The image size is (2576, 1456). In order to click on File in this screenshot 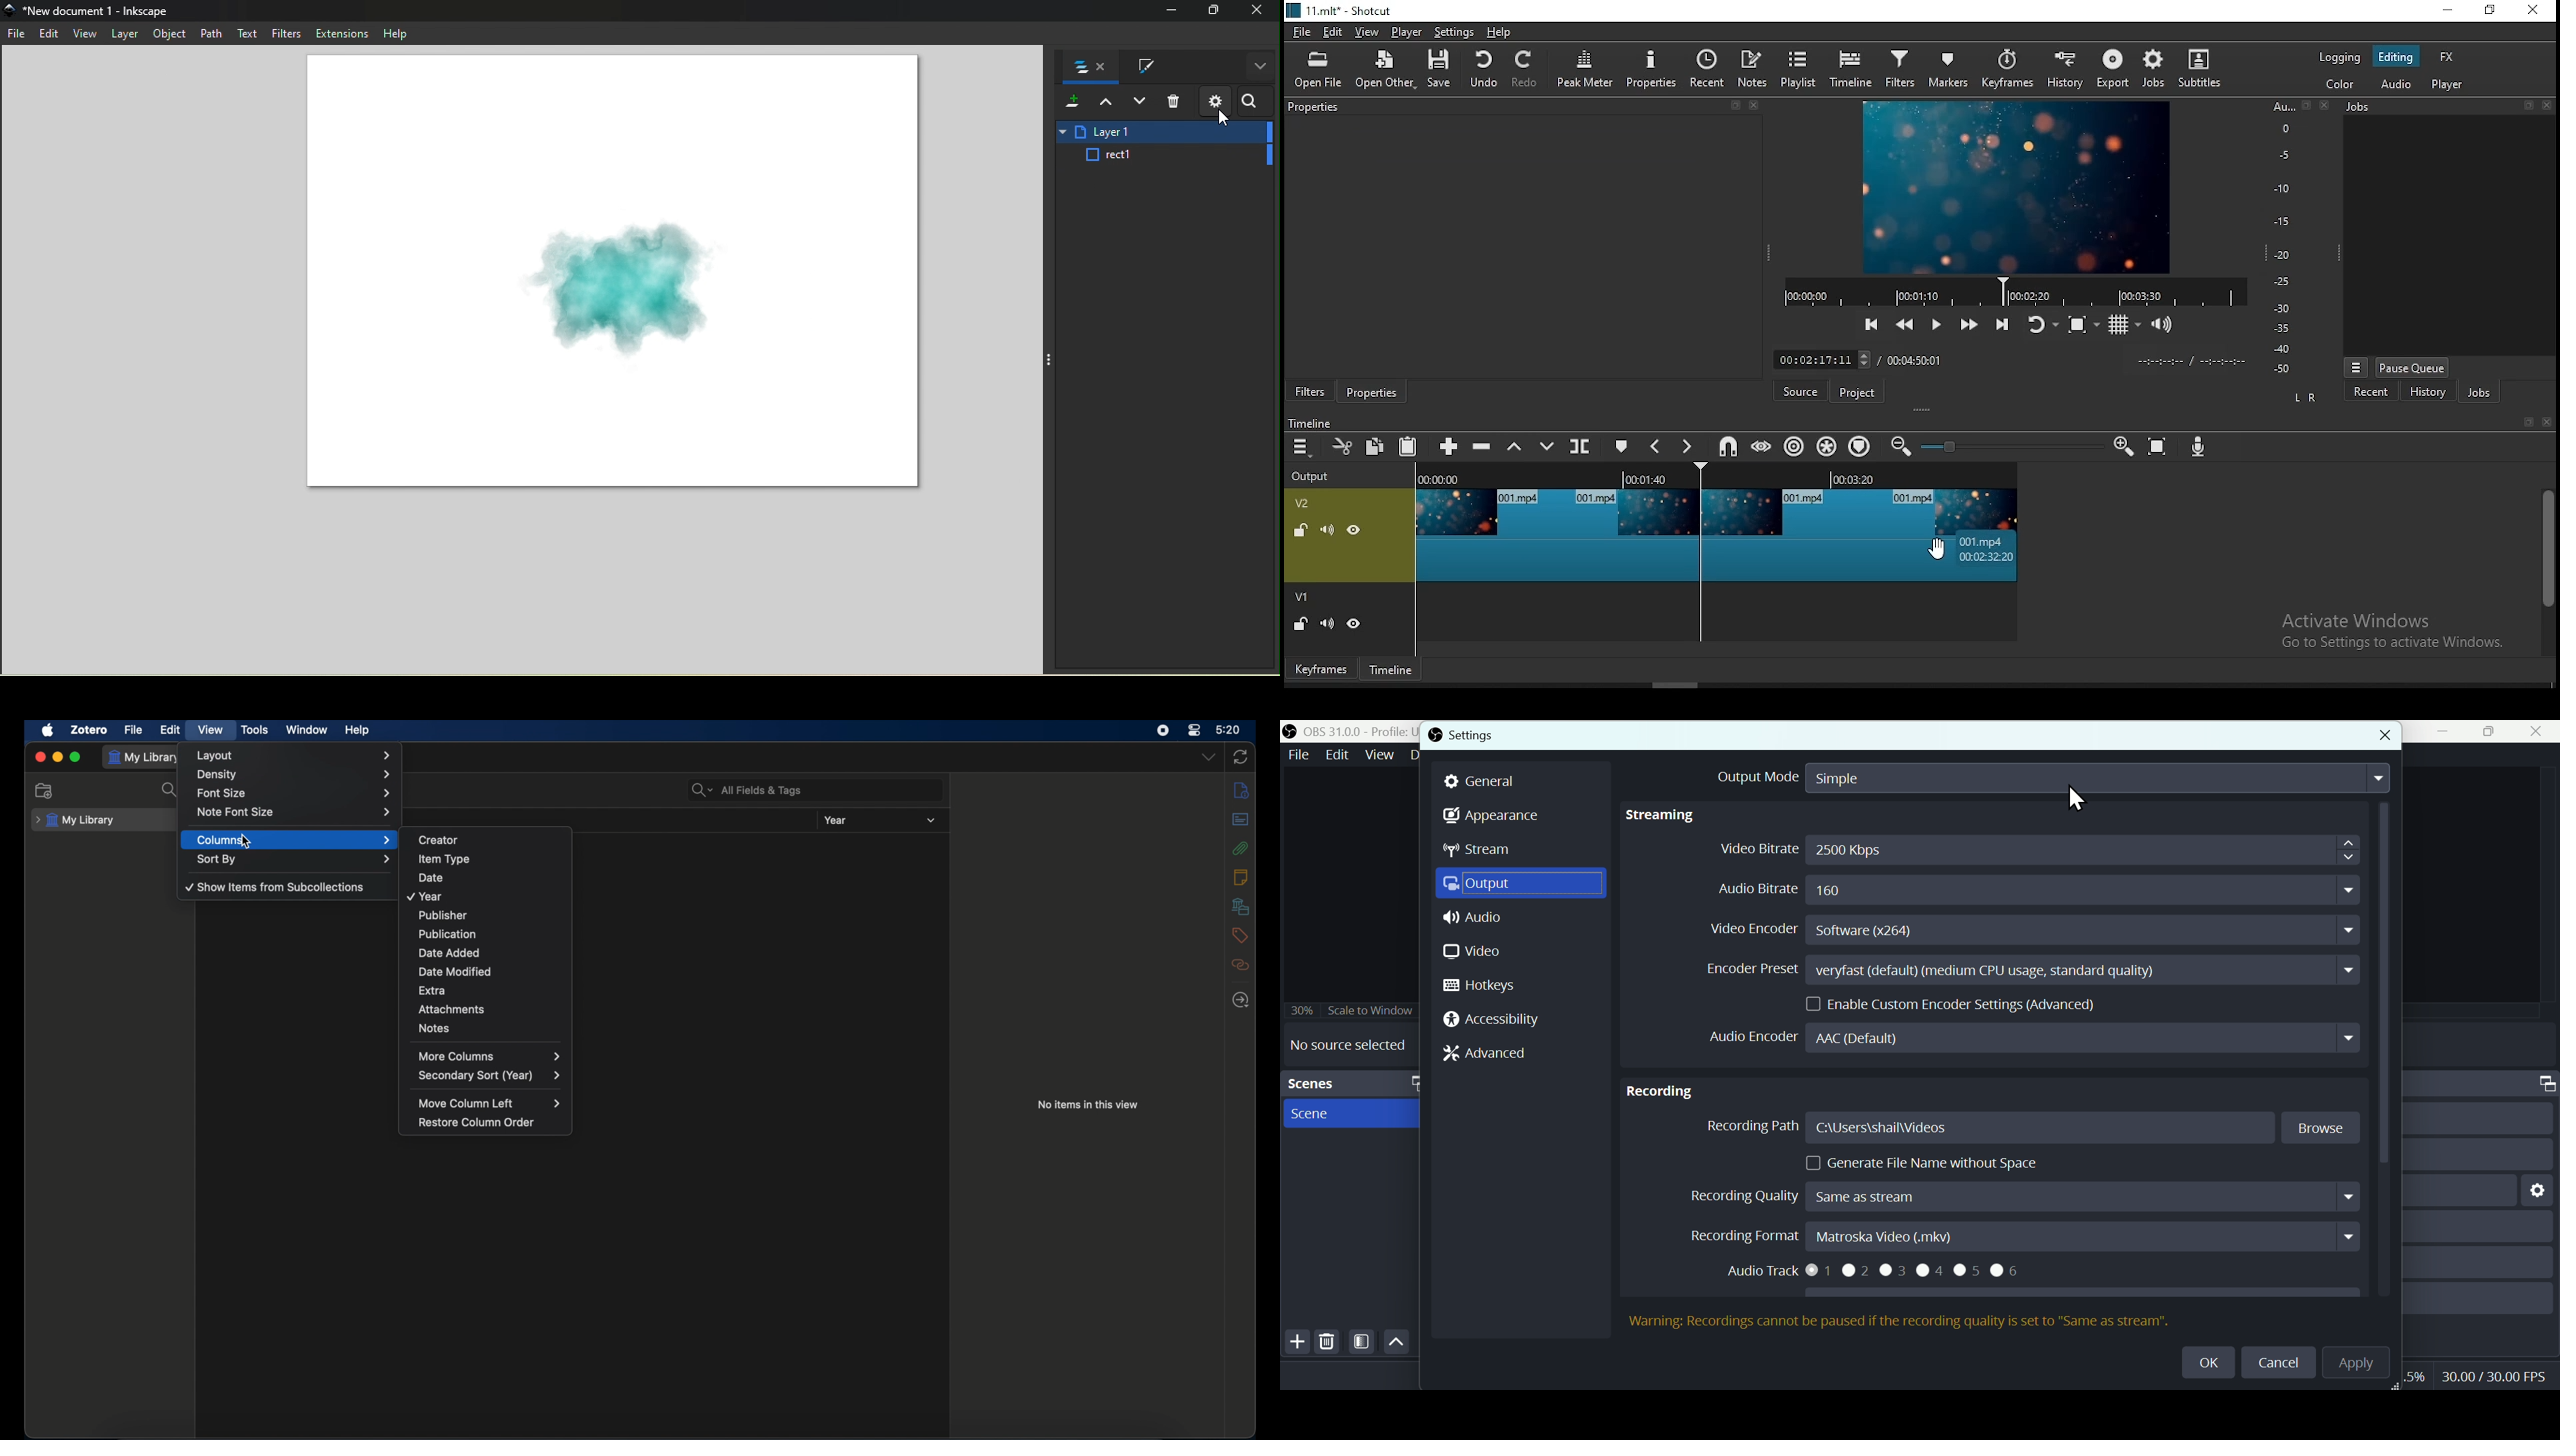, I will do `click(1299, 754)`.